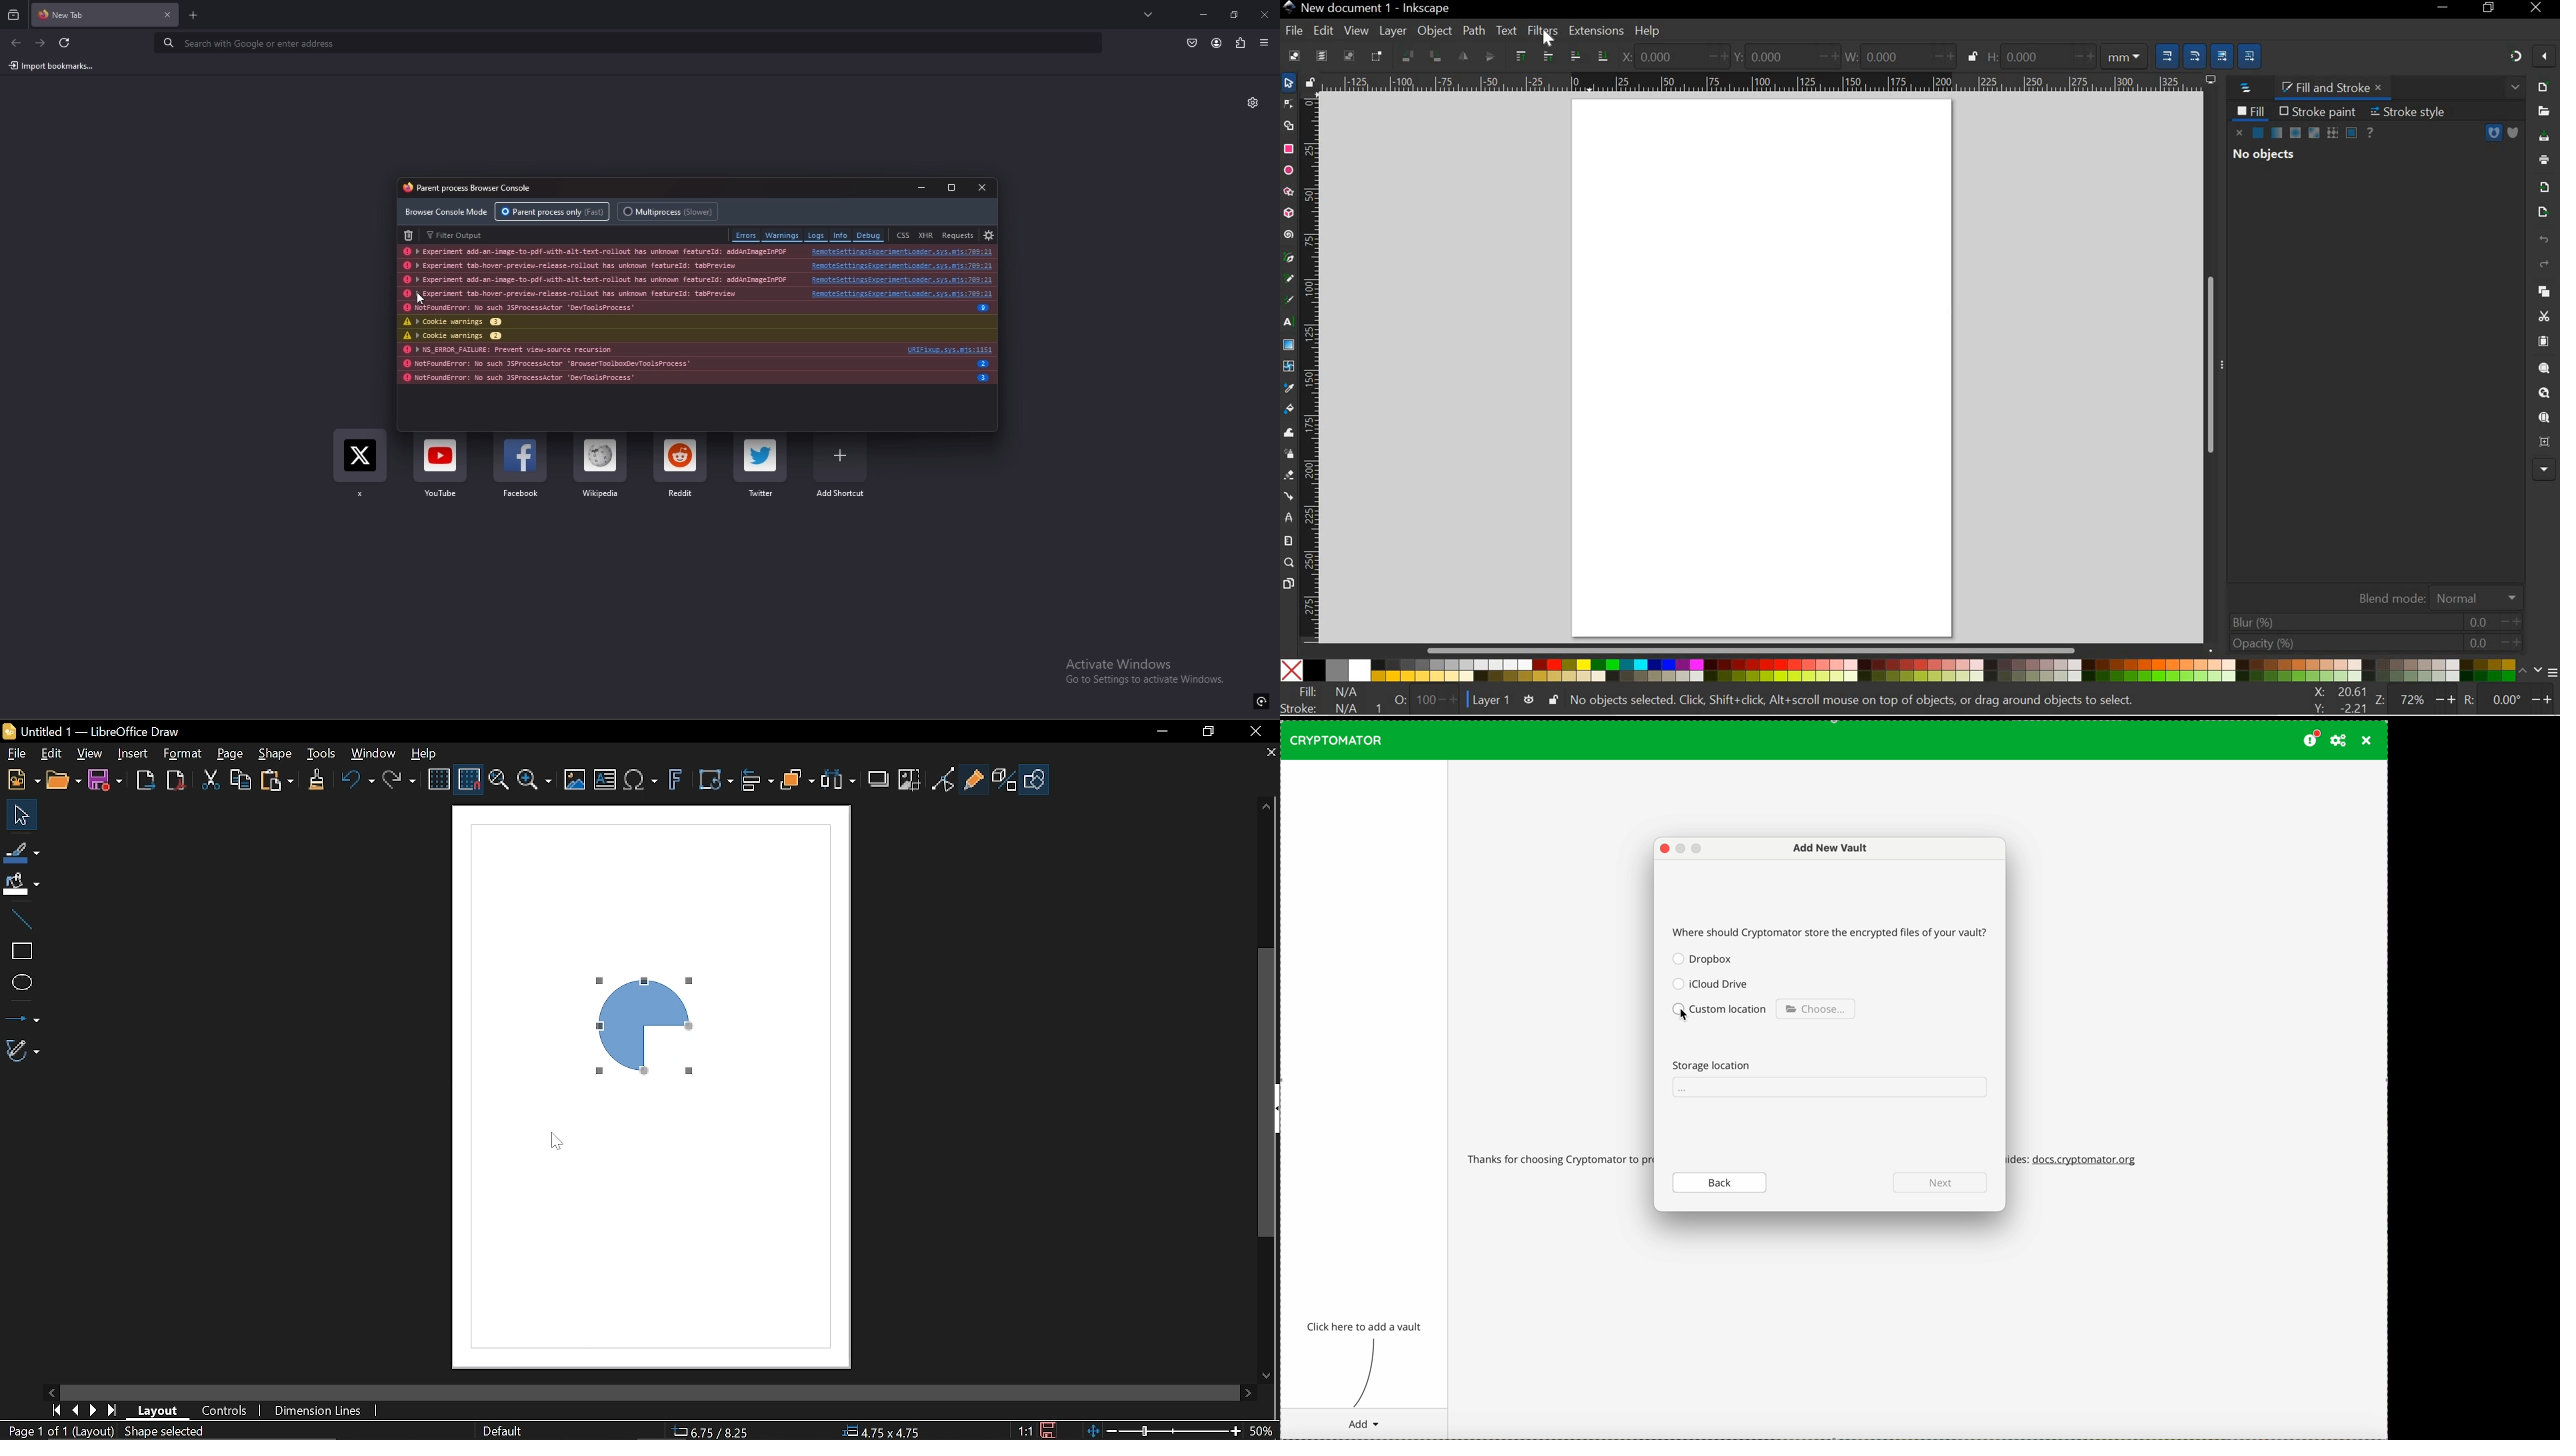 This screenshot has width=2576, height=1456. Describe the element at coordinates (715, 781) in the screenshot. I see `transformation` at that location.